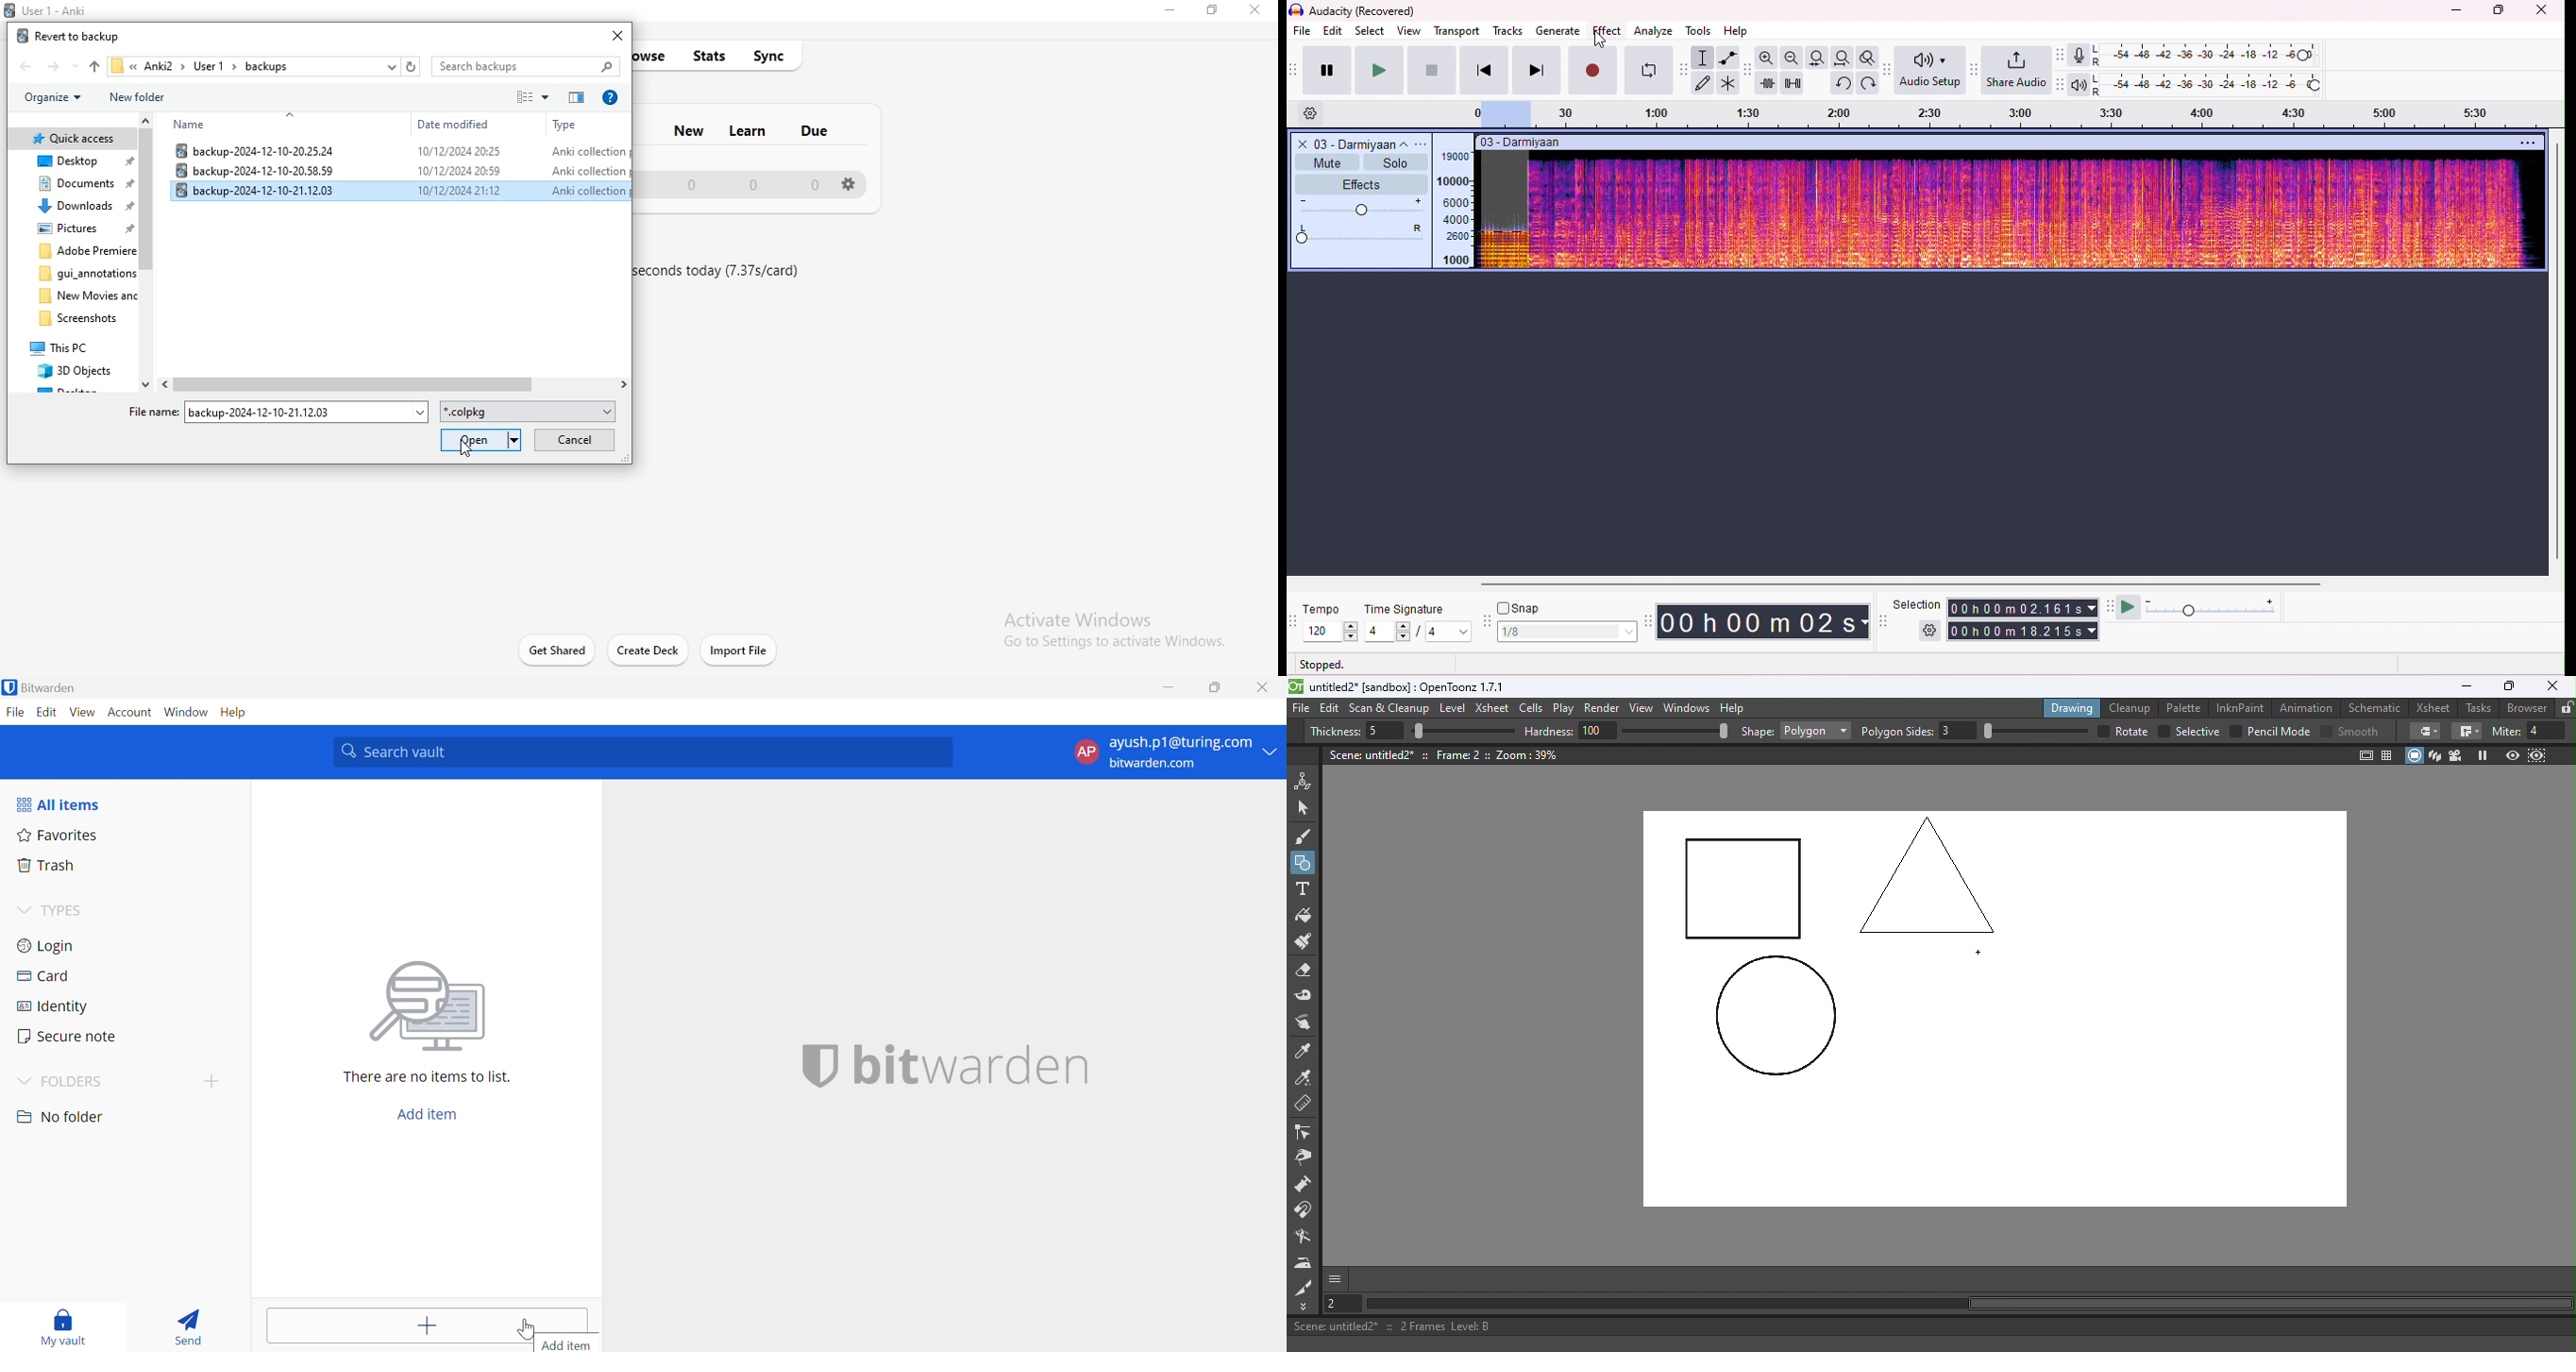  I want to click on mute, so click(1328, 161).